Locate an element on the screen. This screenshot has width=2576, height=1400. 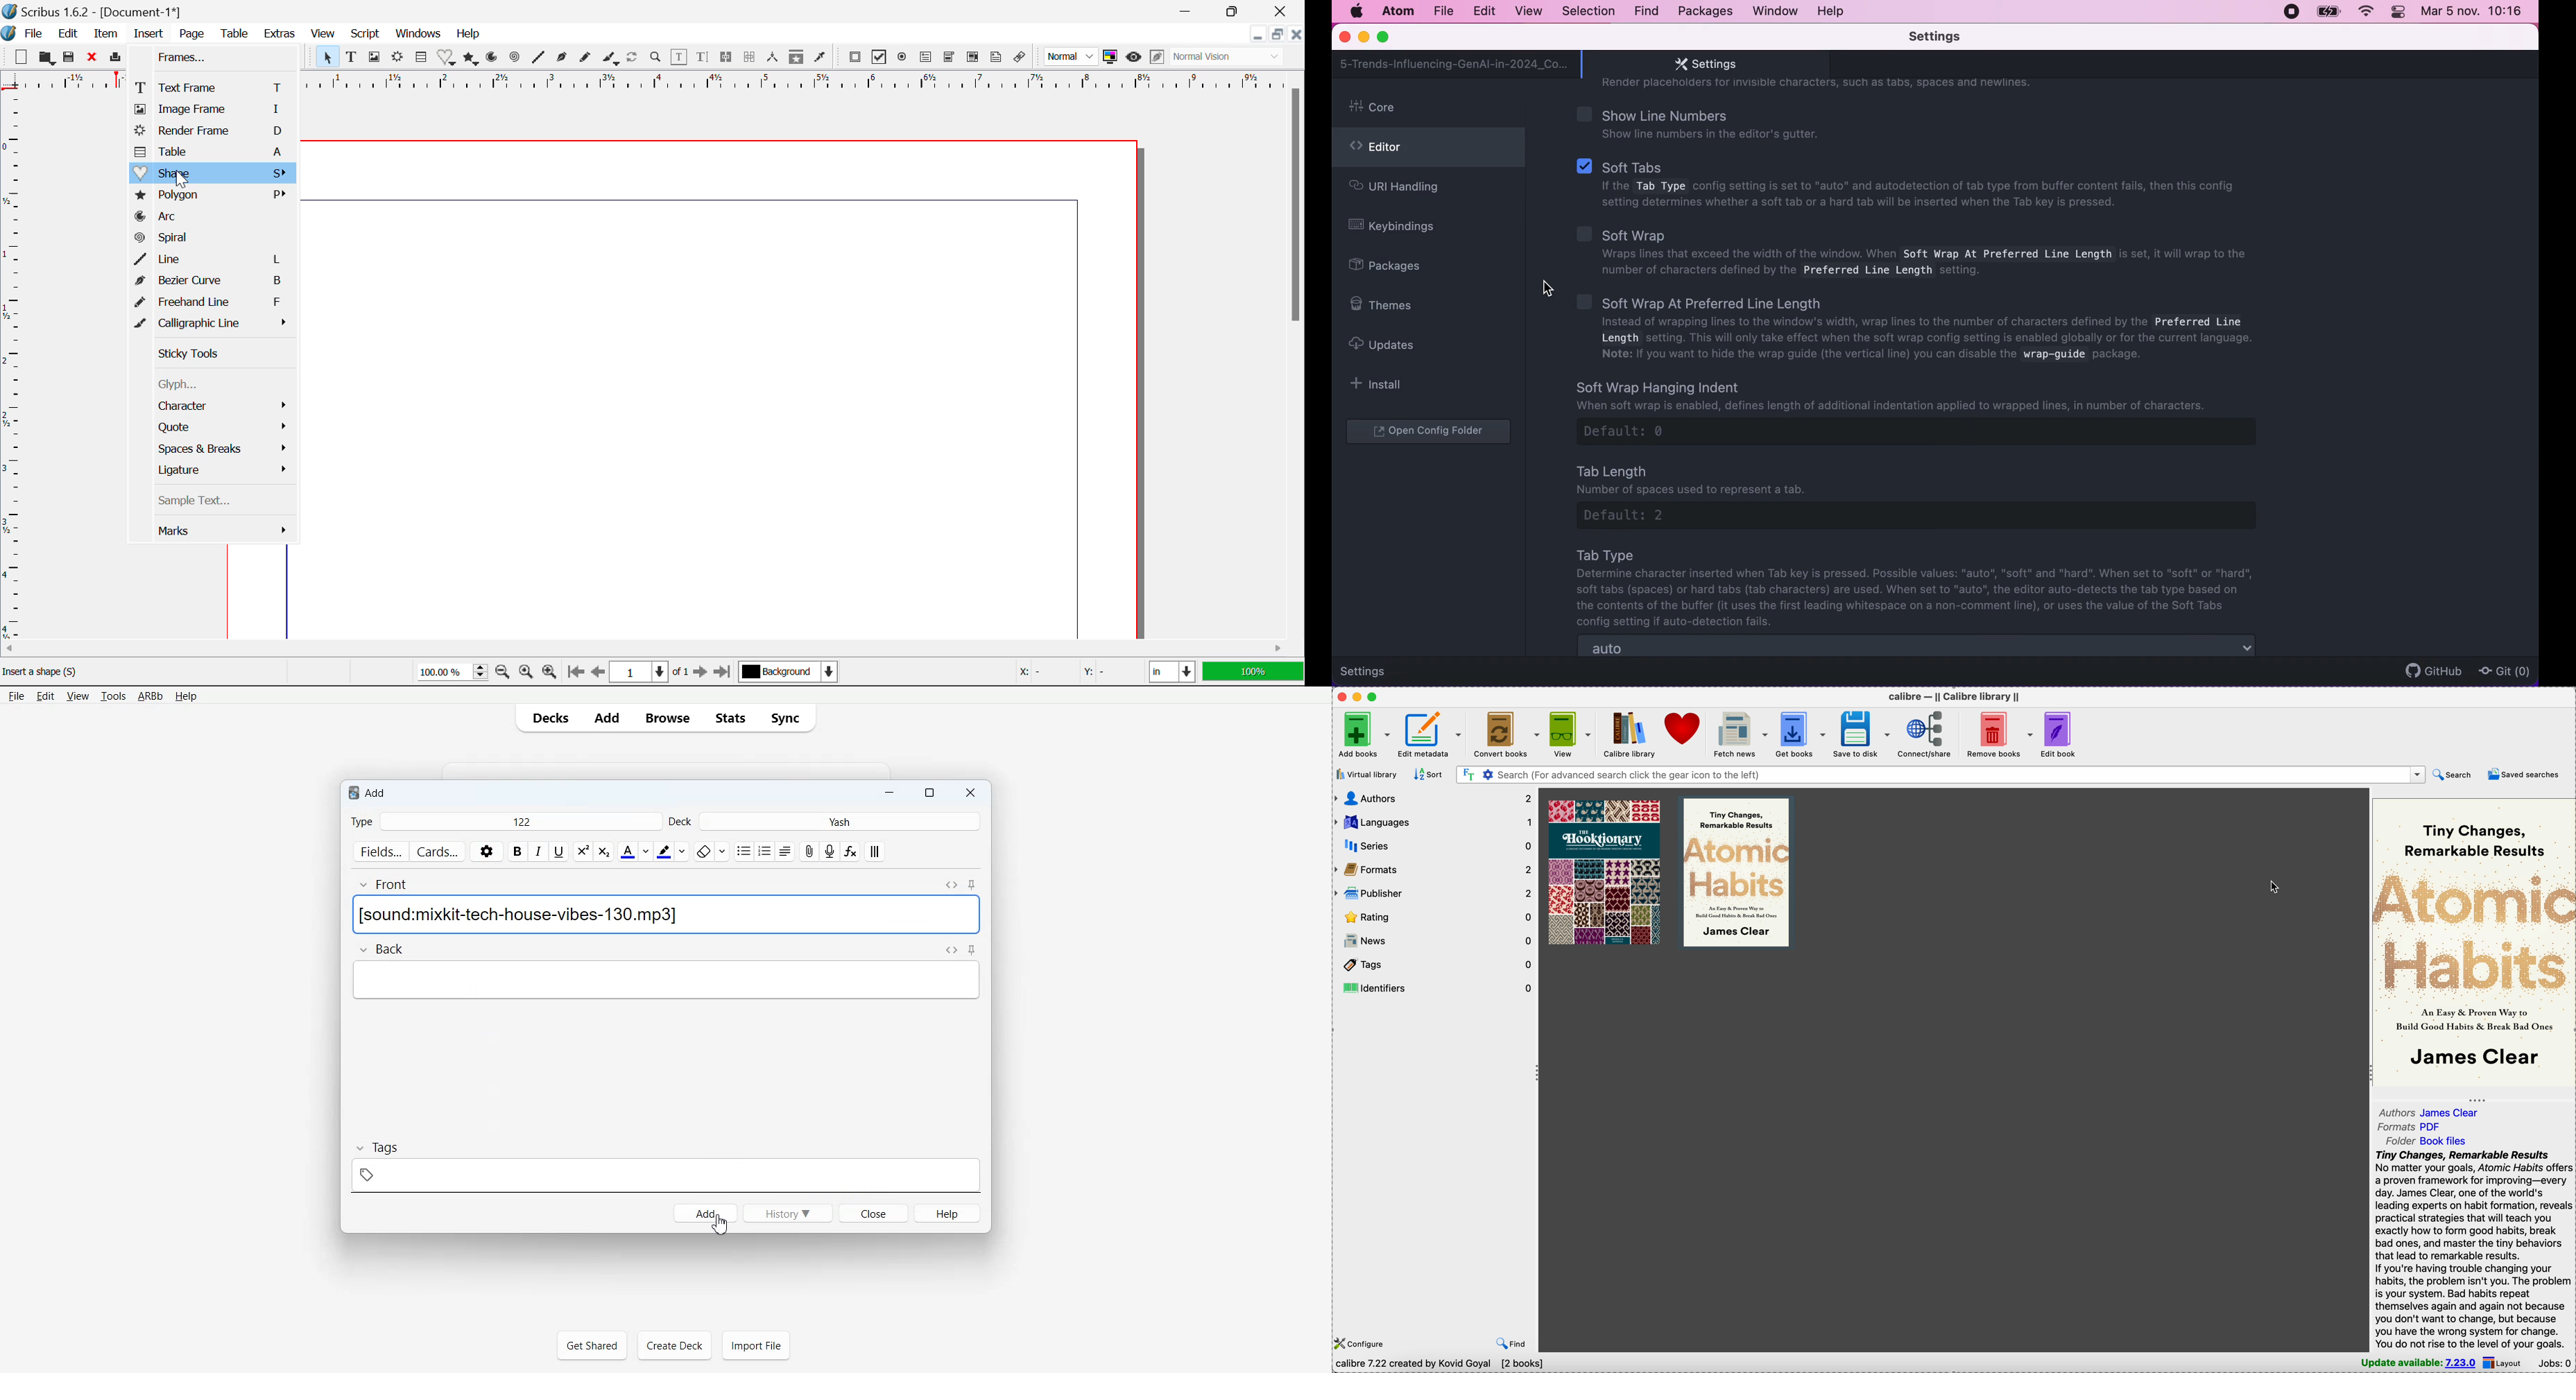
canvas is located at coordinates (716, 390).